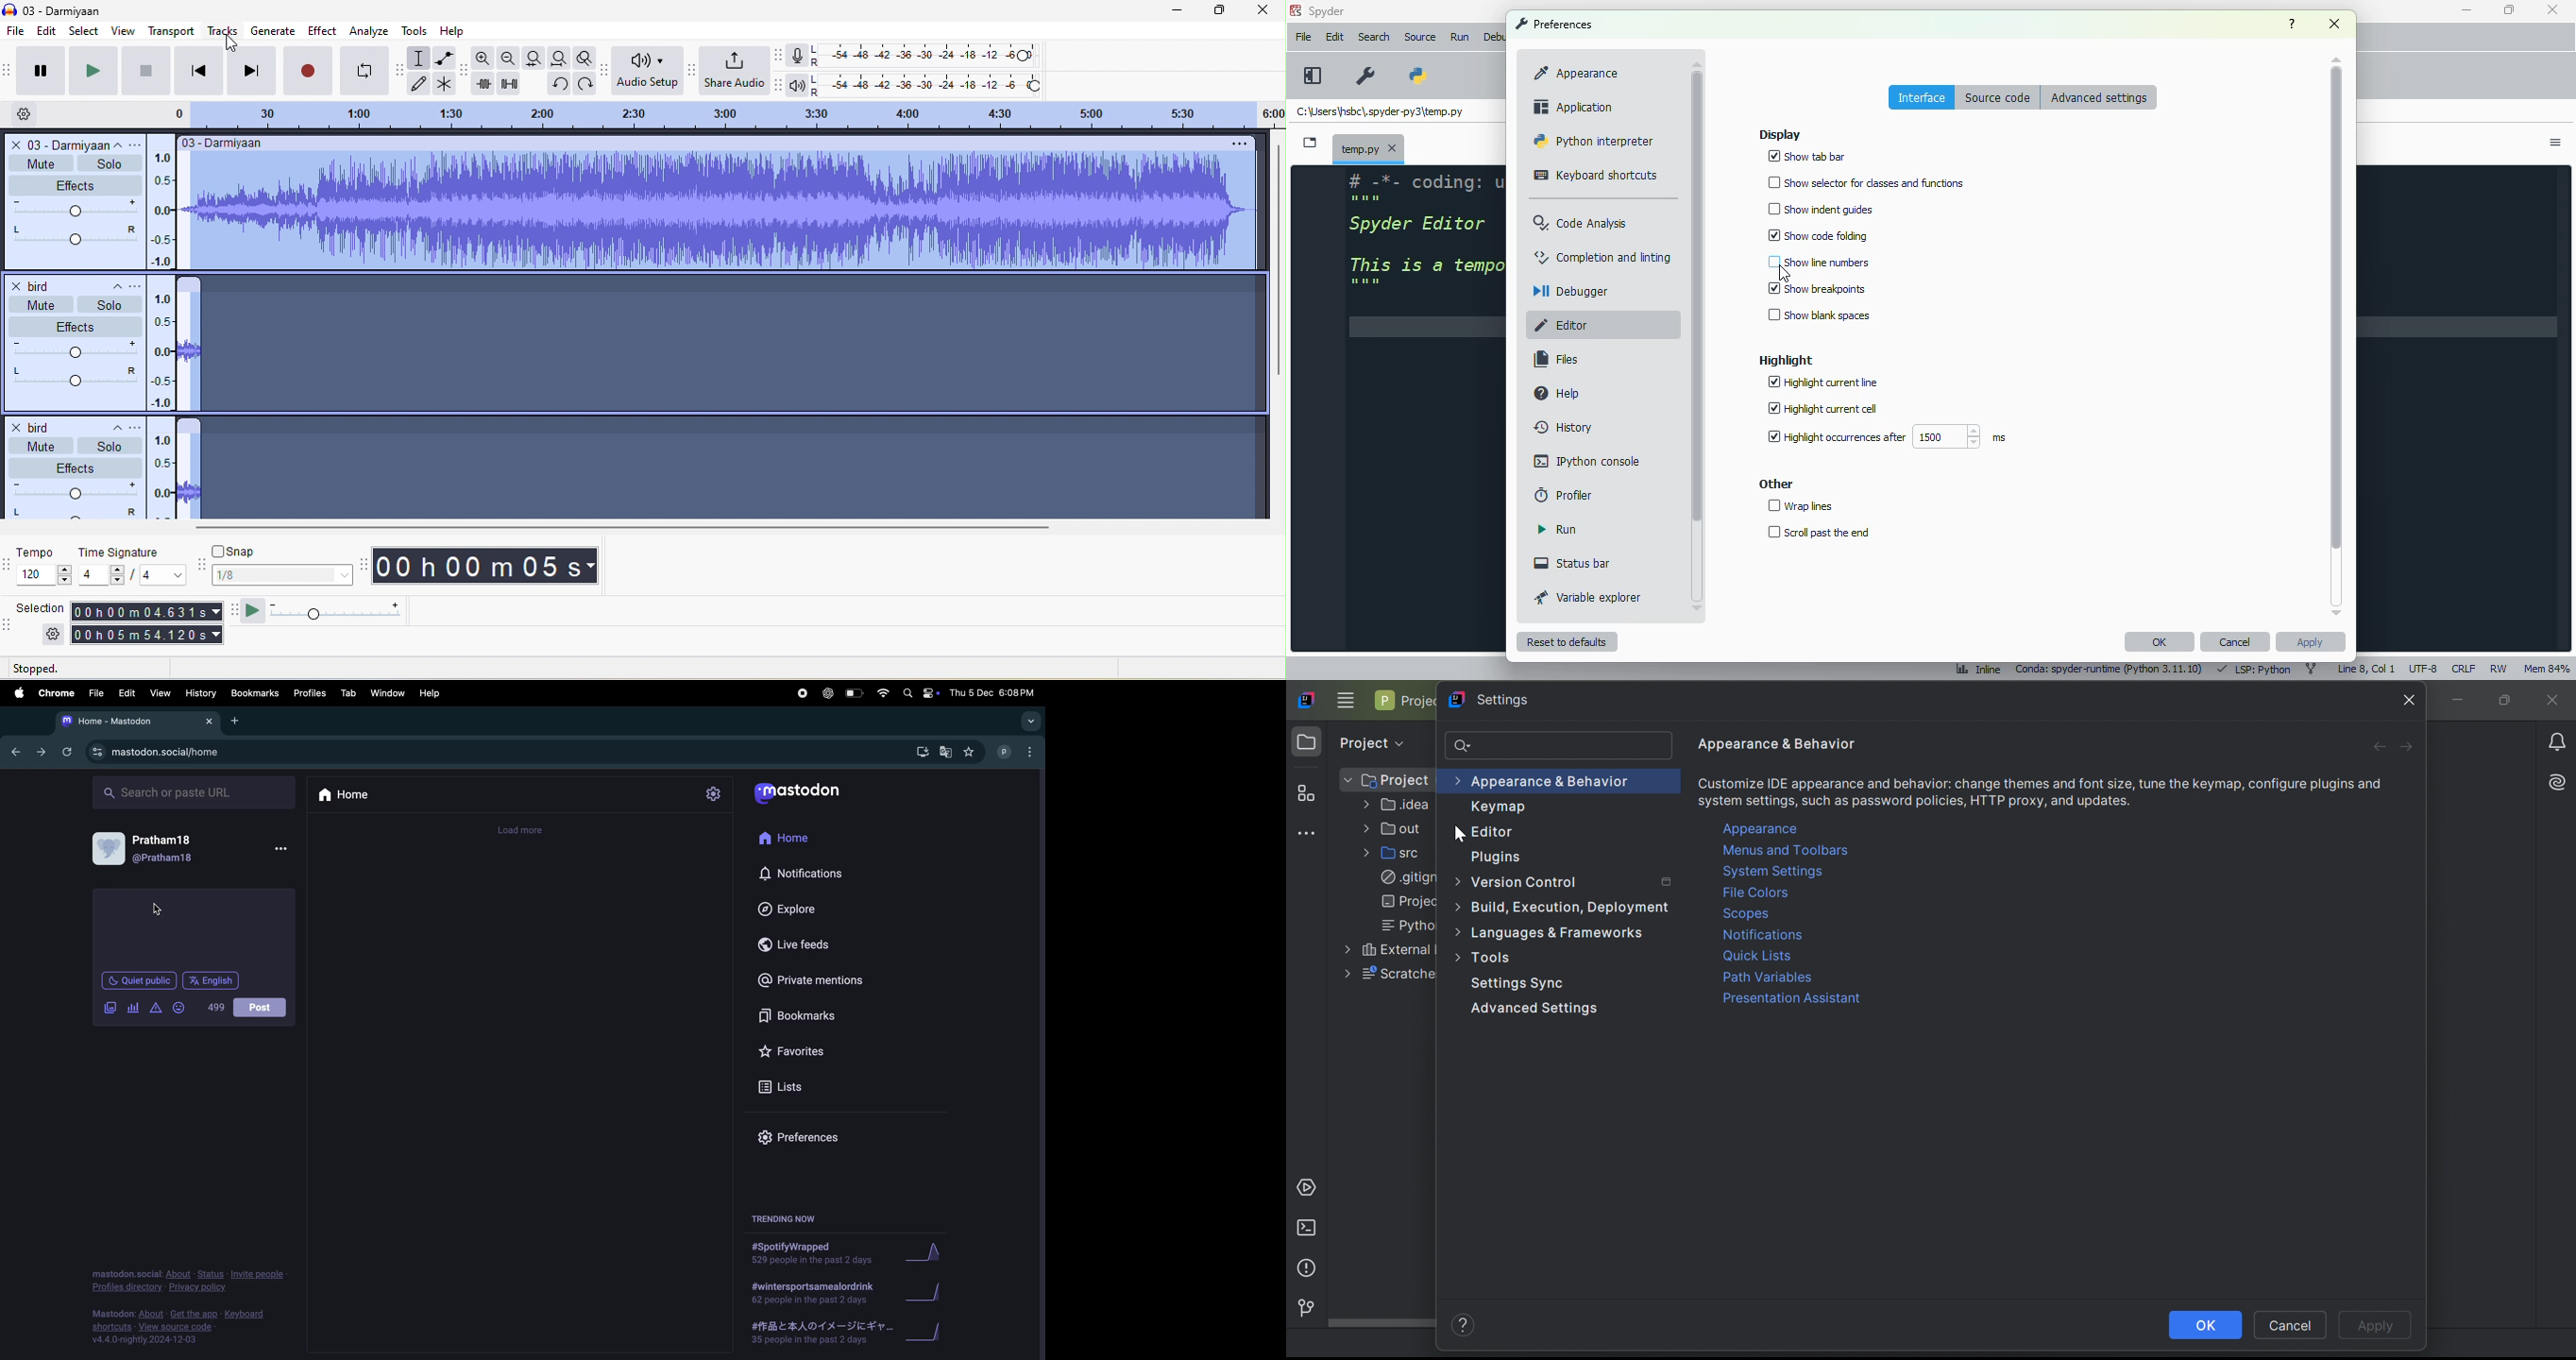 The height and width of the screenshot is (1372, 2576). What do you see at coordinates (137, 428) in the screenshot?
I see `open menu` at bounding box center [137, 428].